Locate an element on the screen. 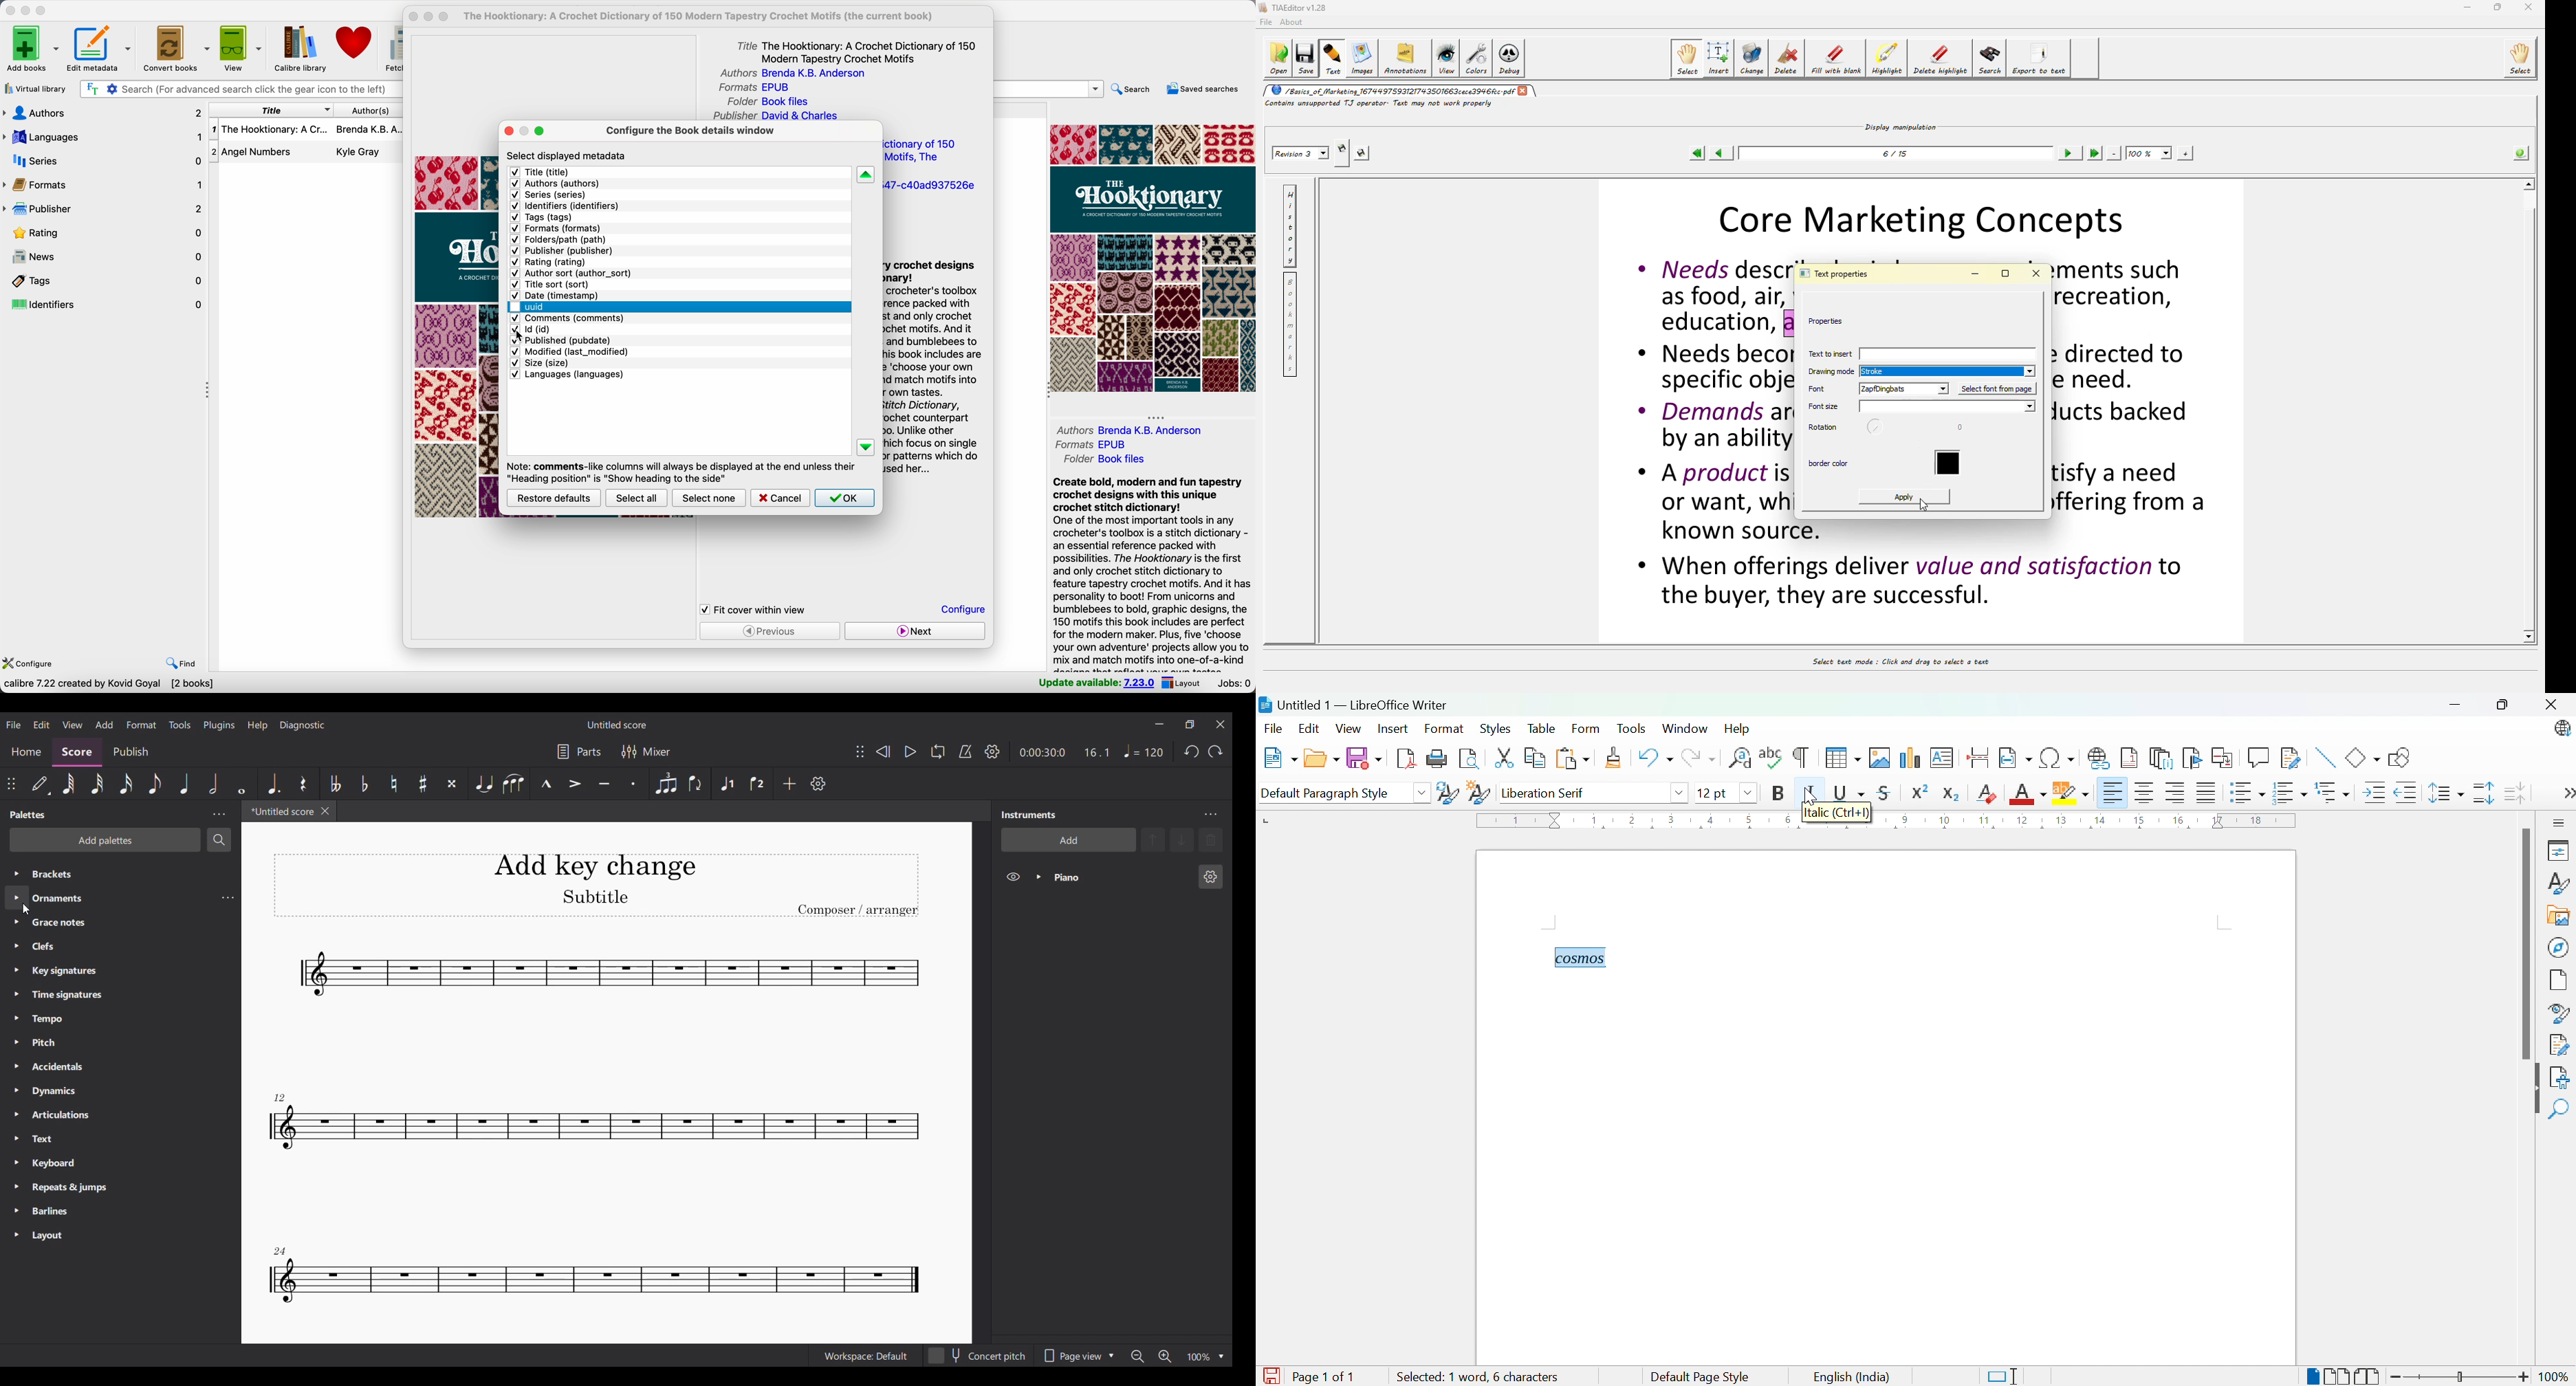  click on id is located at coordinates (530, 329).